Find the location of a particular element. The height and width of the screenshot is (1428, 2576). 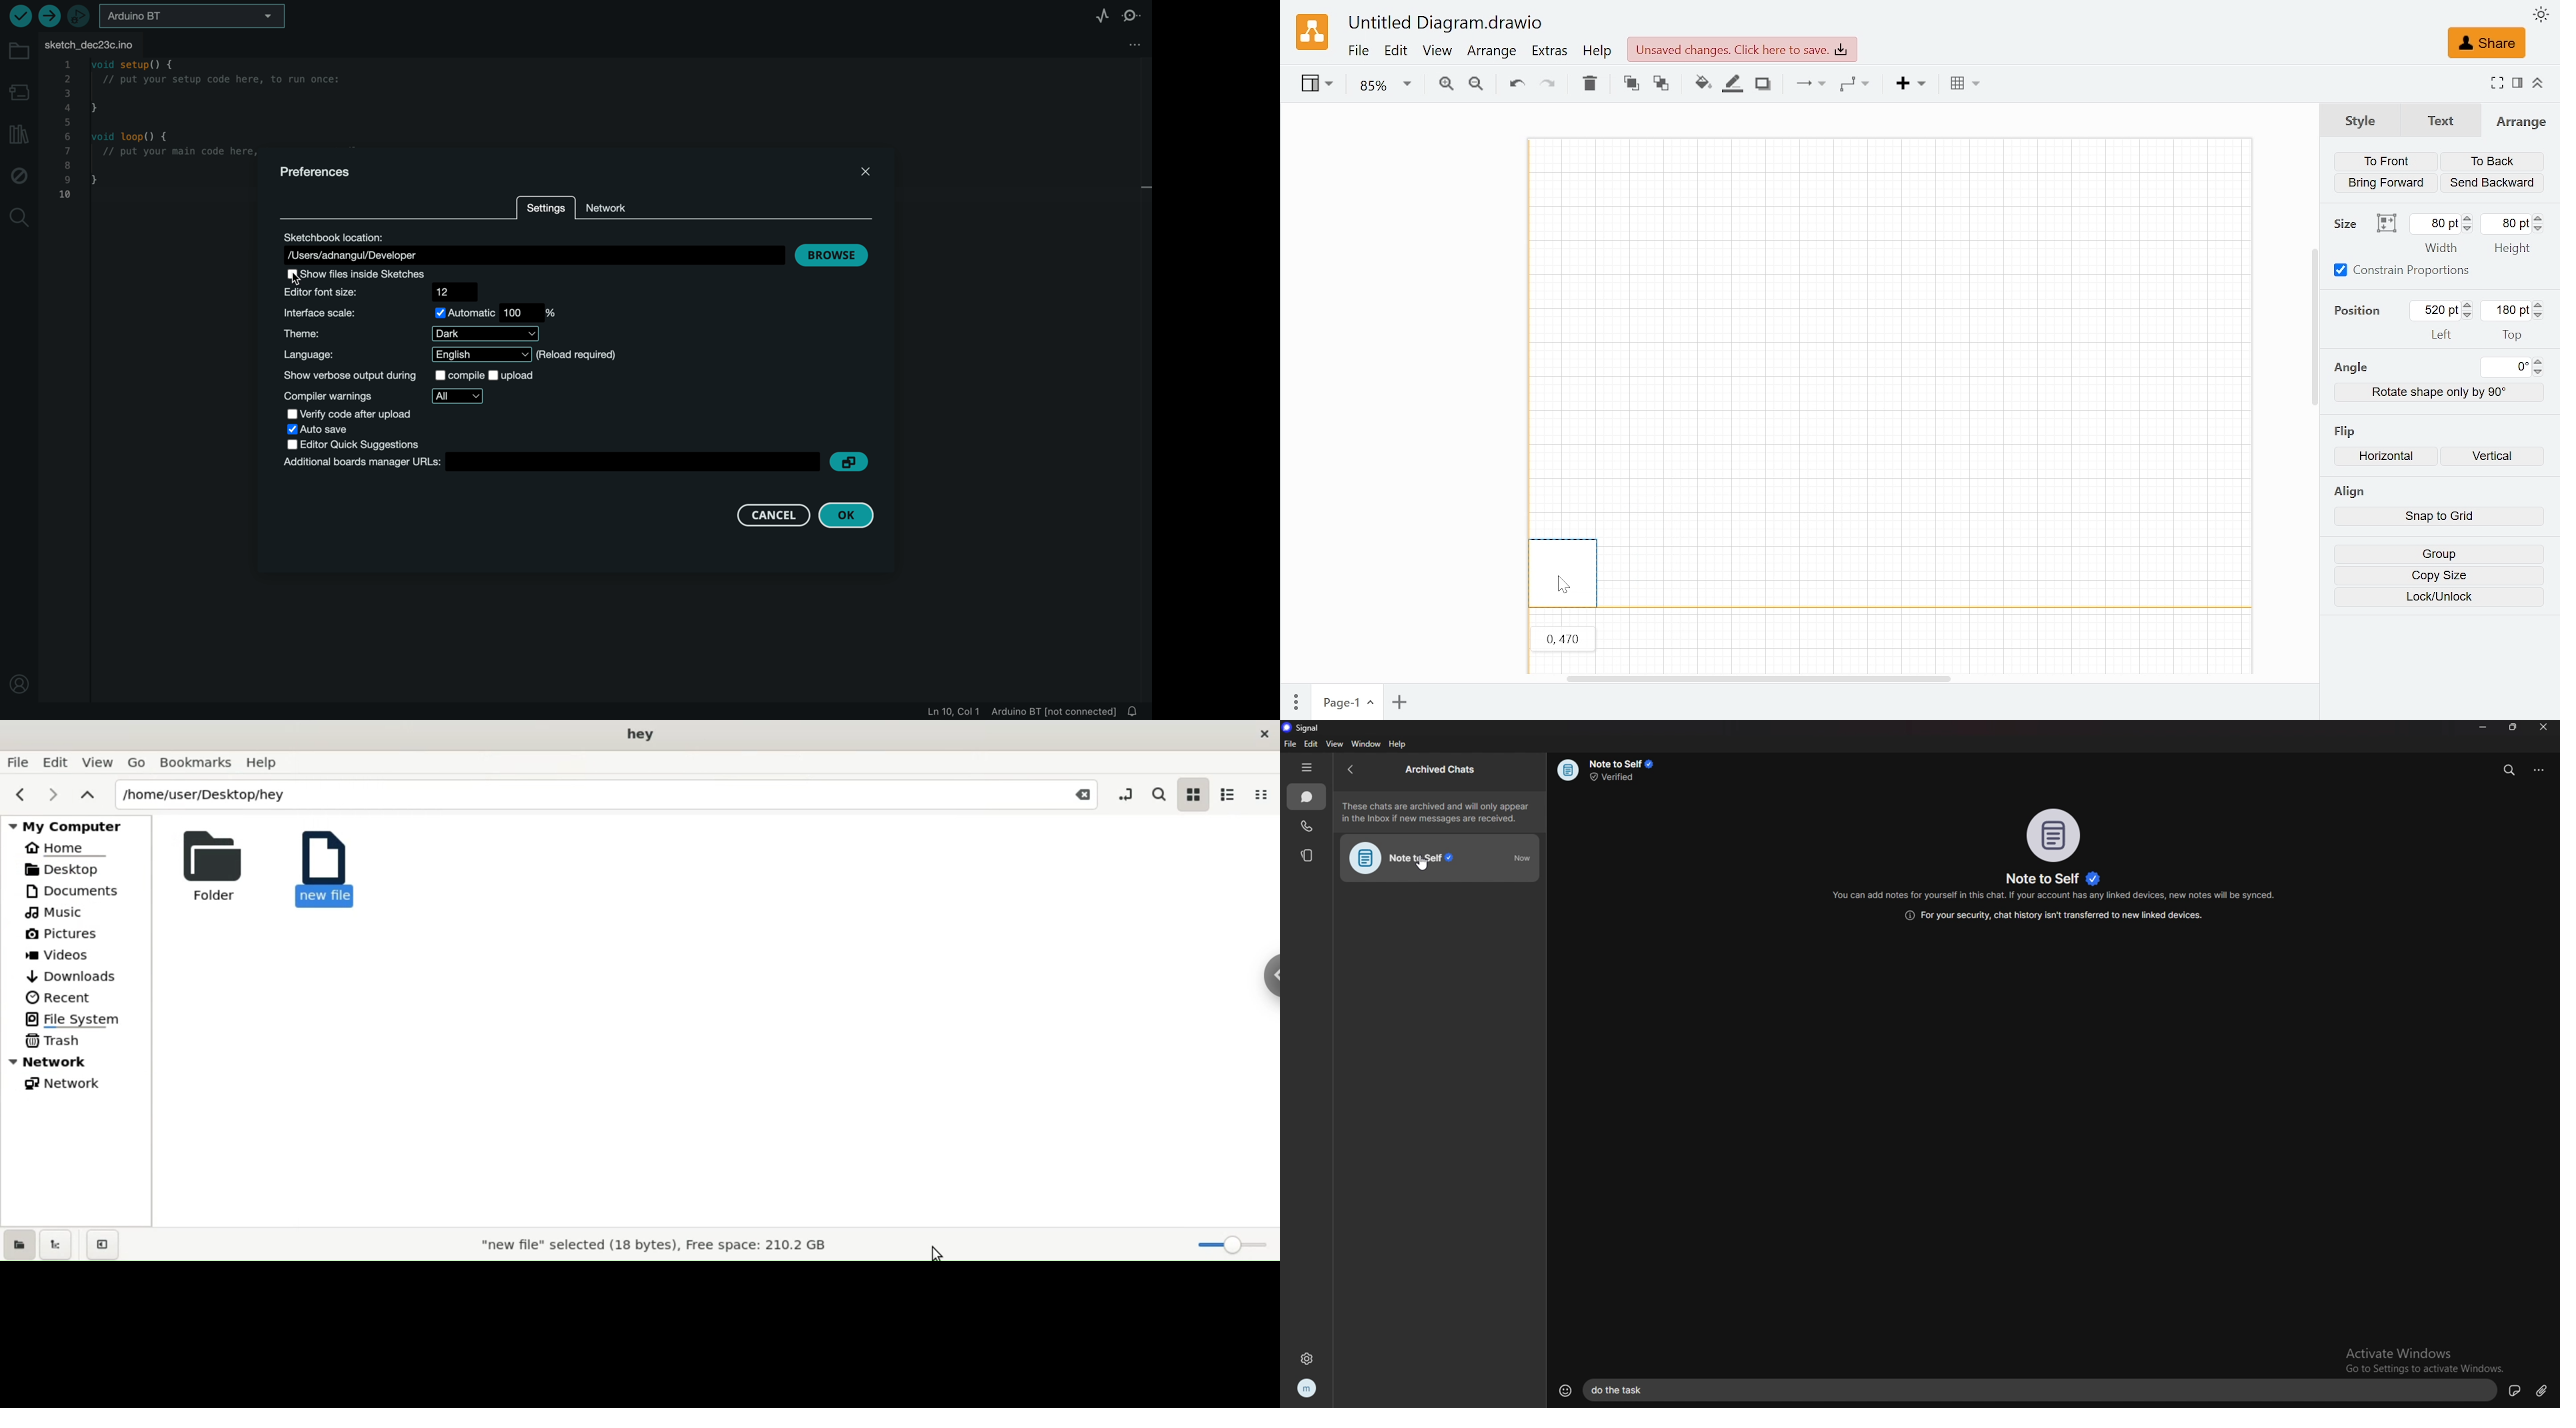

Table is located at coordinates (1965, 85).